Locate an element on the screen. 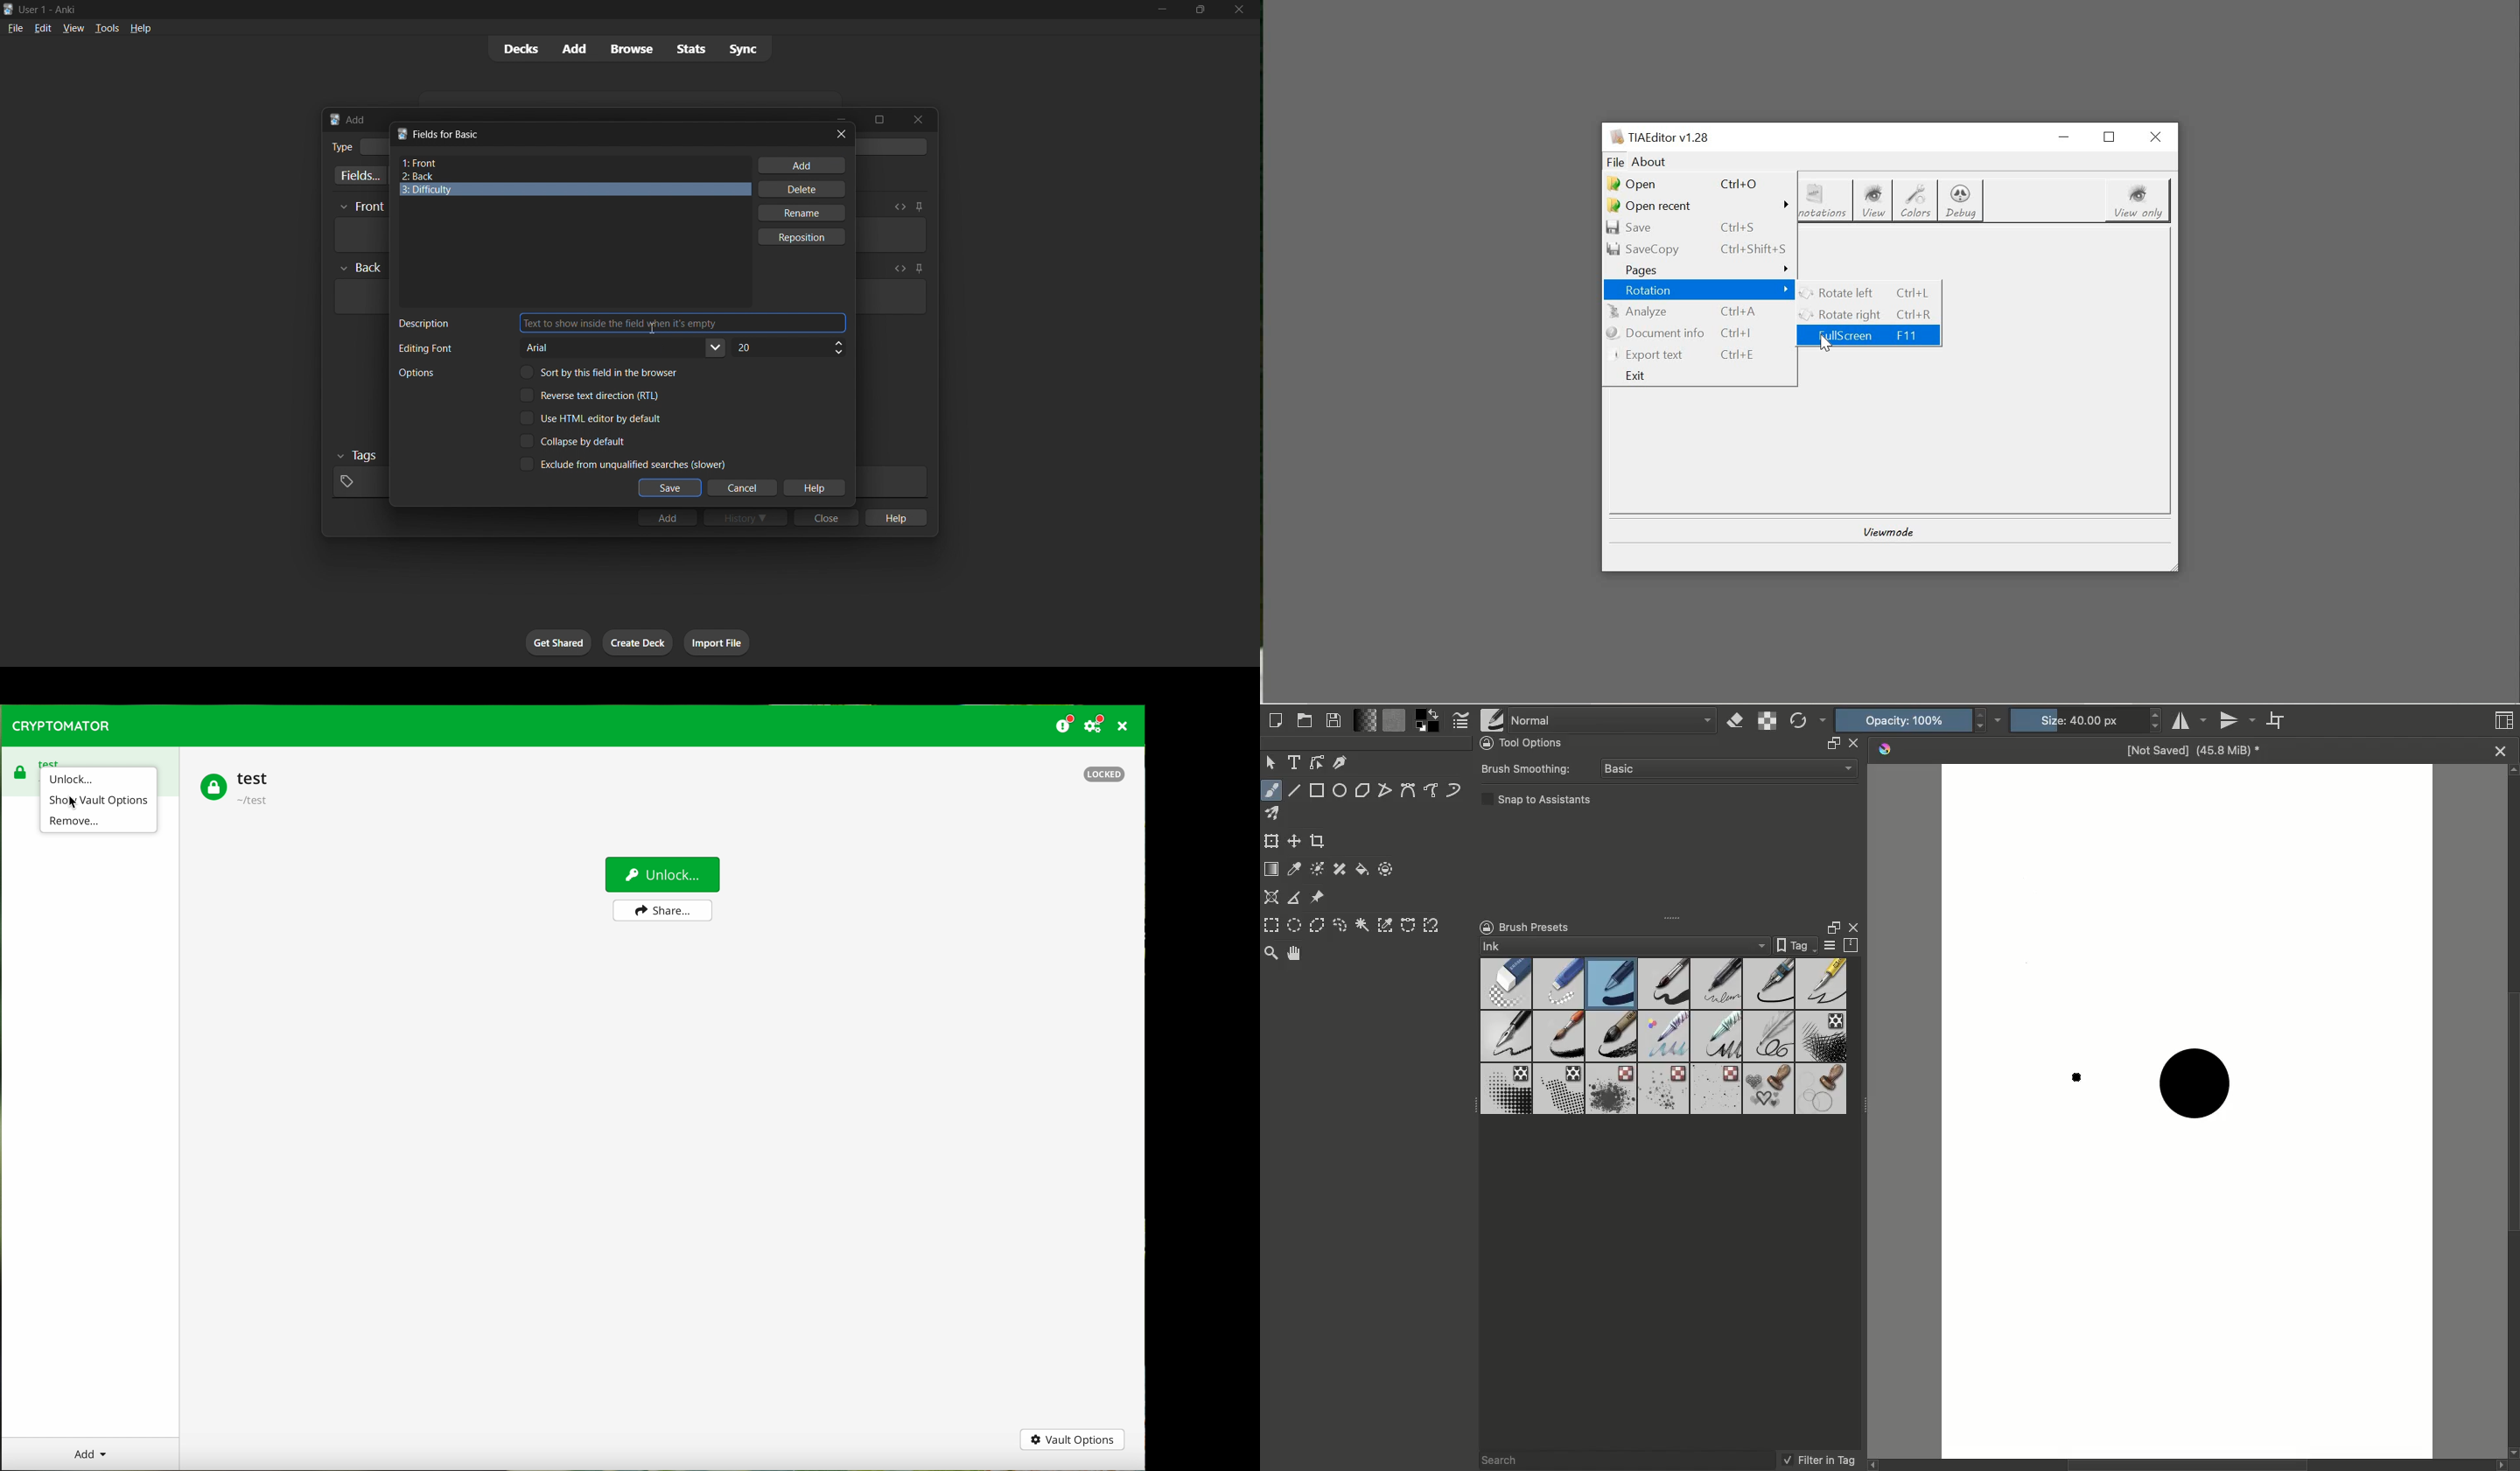  Polyline is located at coordinates (1385, 790).